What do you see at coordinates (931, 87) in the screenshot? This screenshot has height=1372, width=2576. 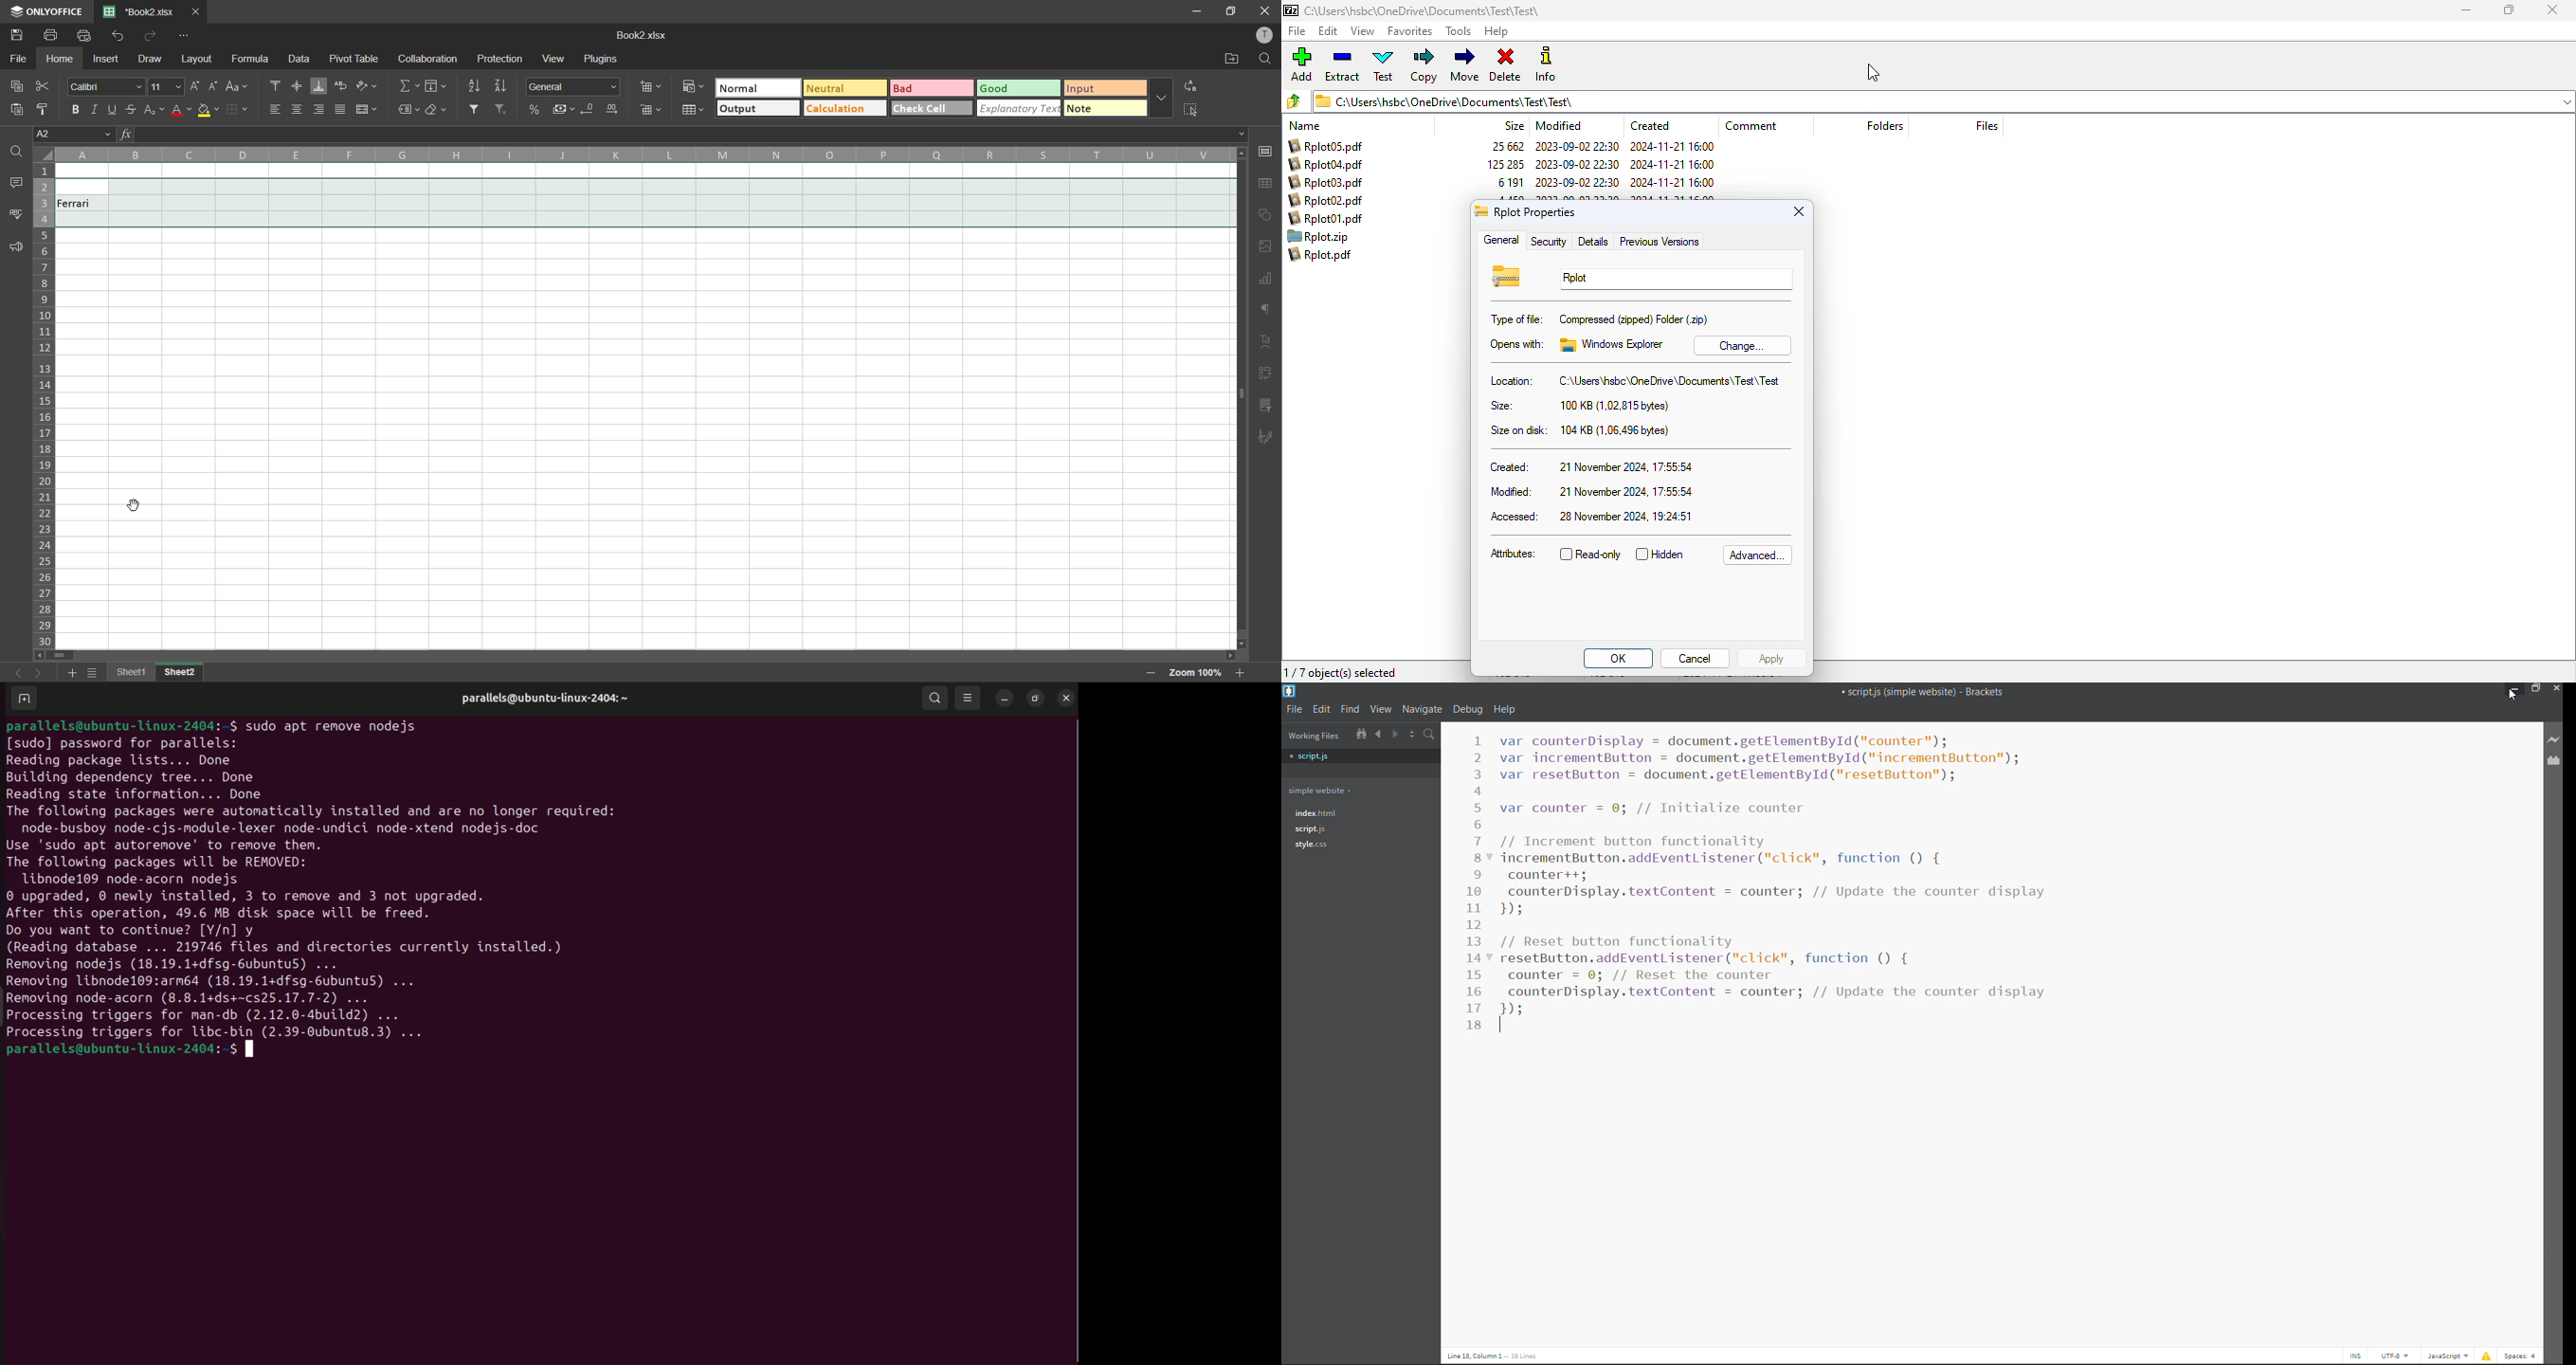 I see `bad` at bounding box center [931, 87].